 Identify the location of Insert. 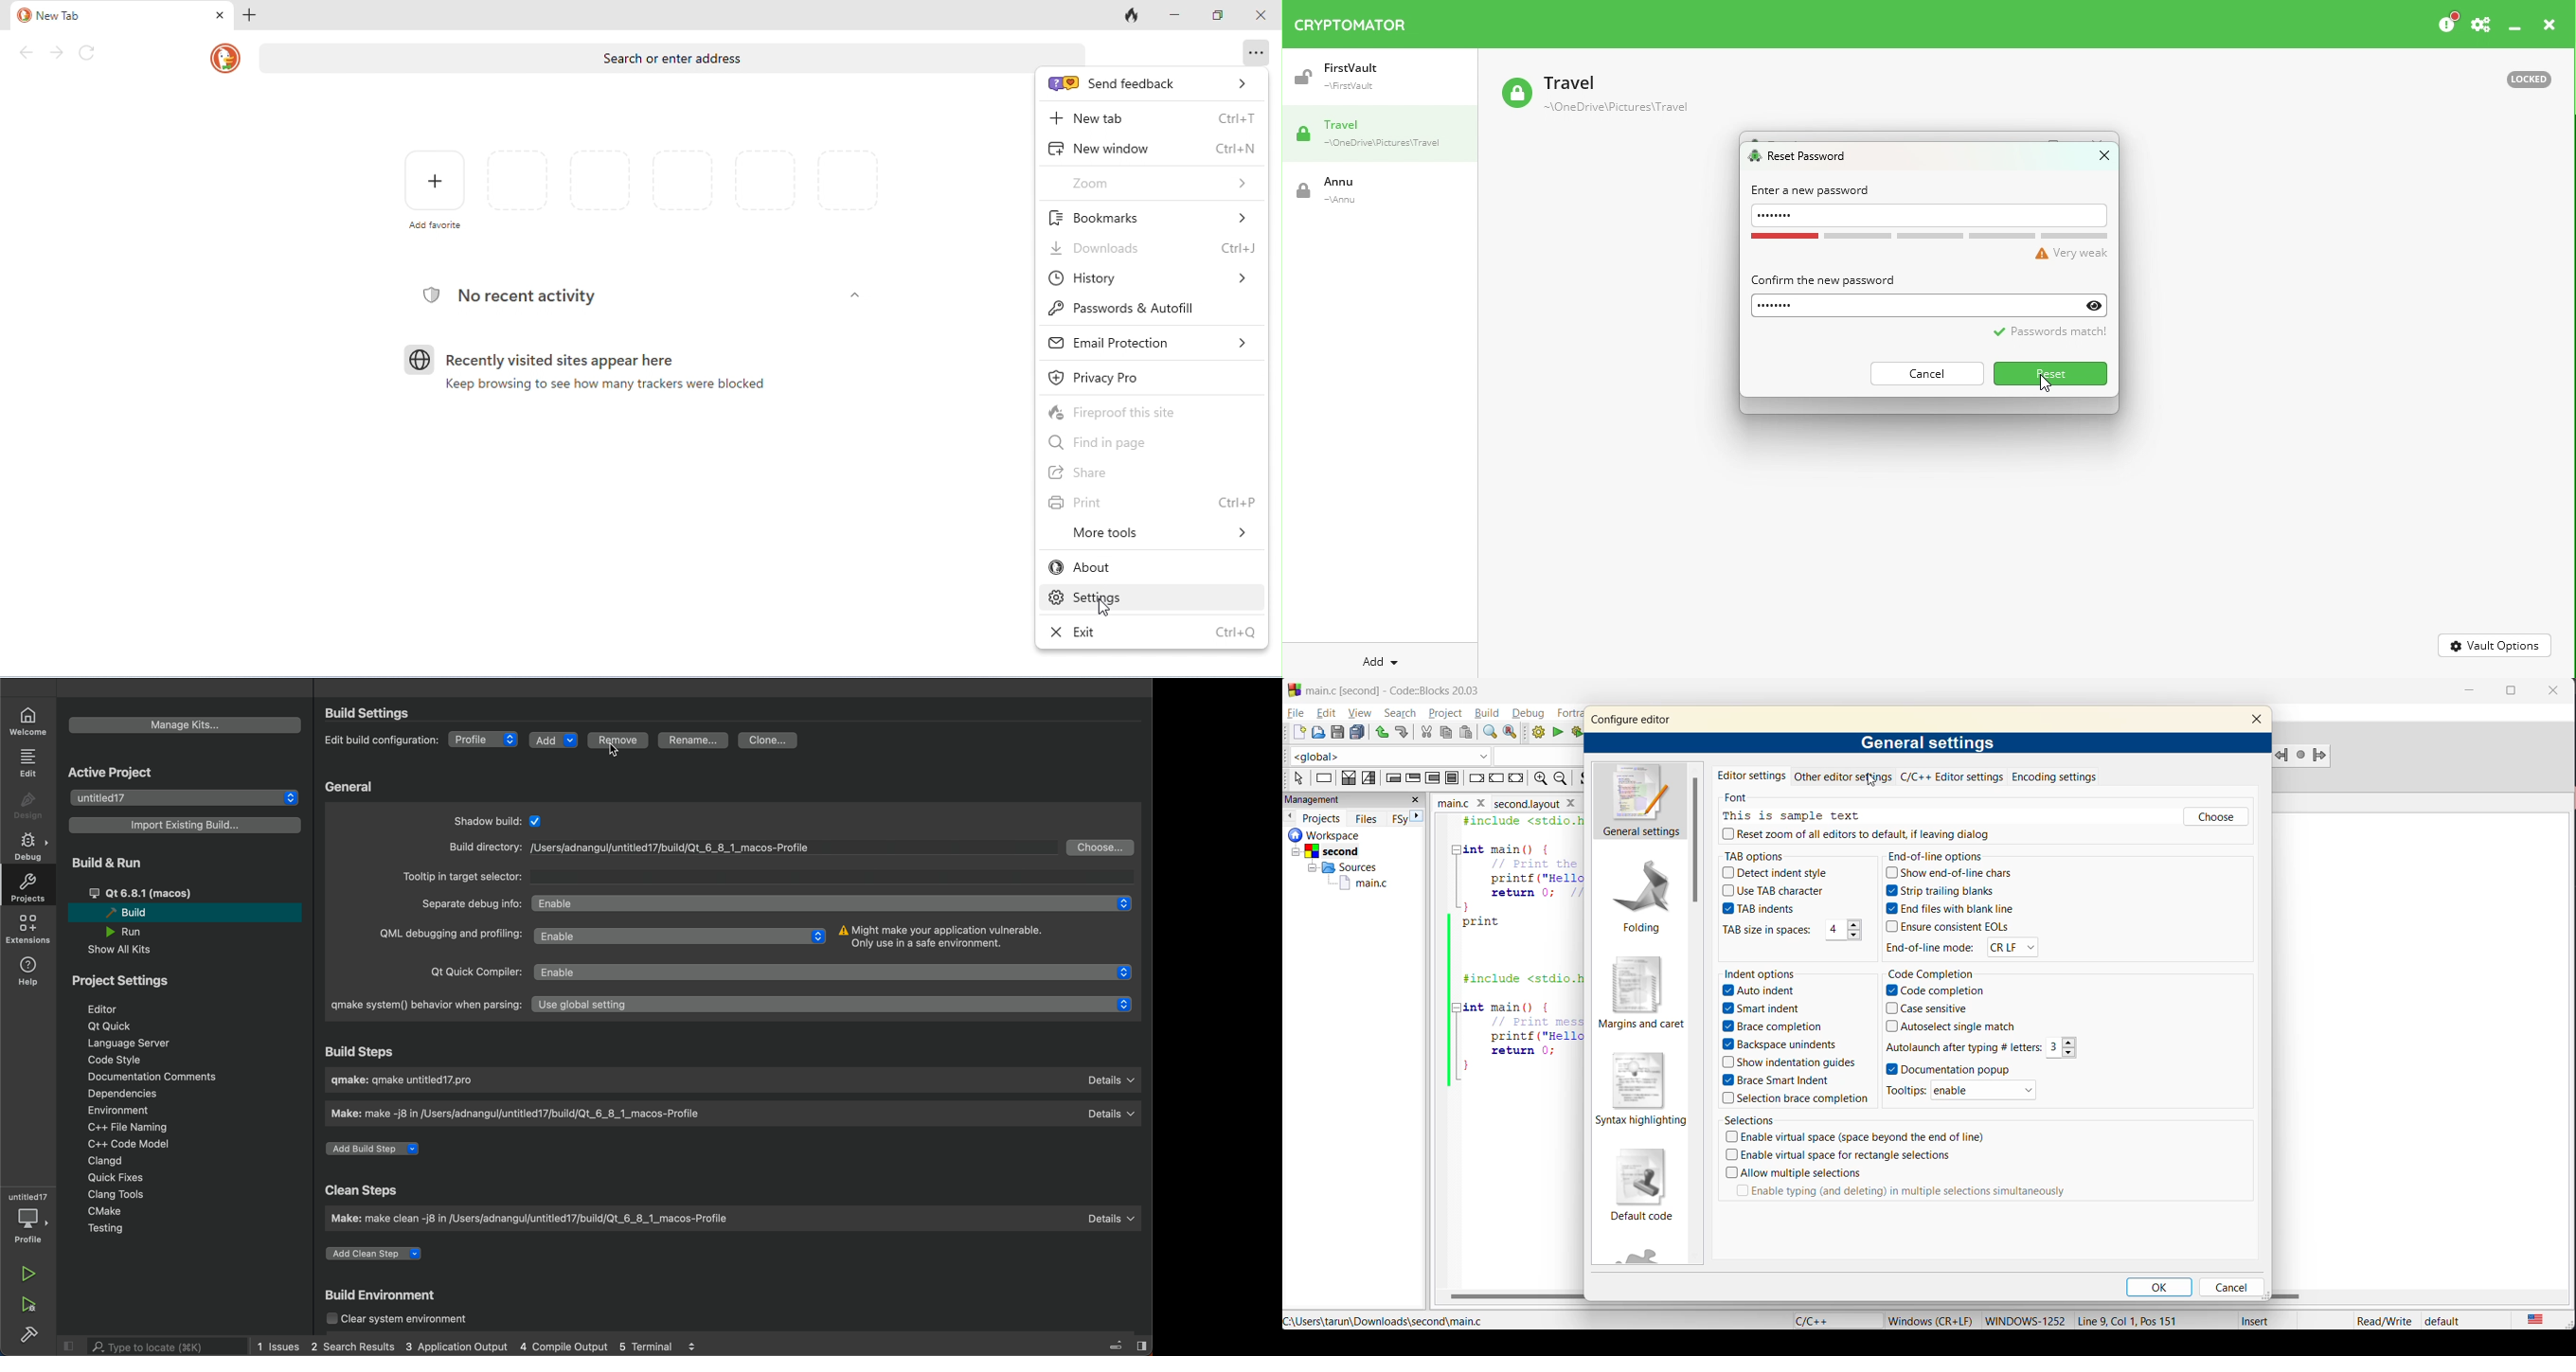
(2255, 1320).